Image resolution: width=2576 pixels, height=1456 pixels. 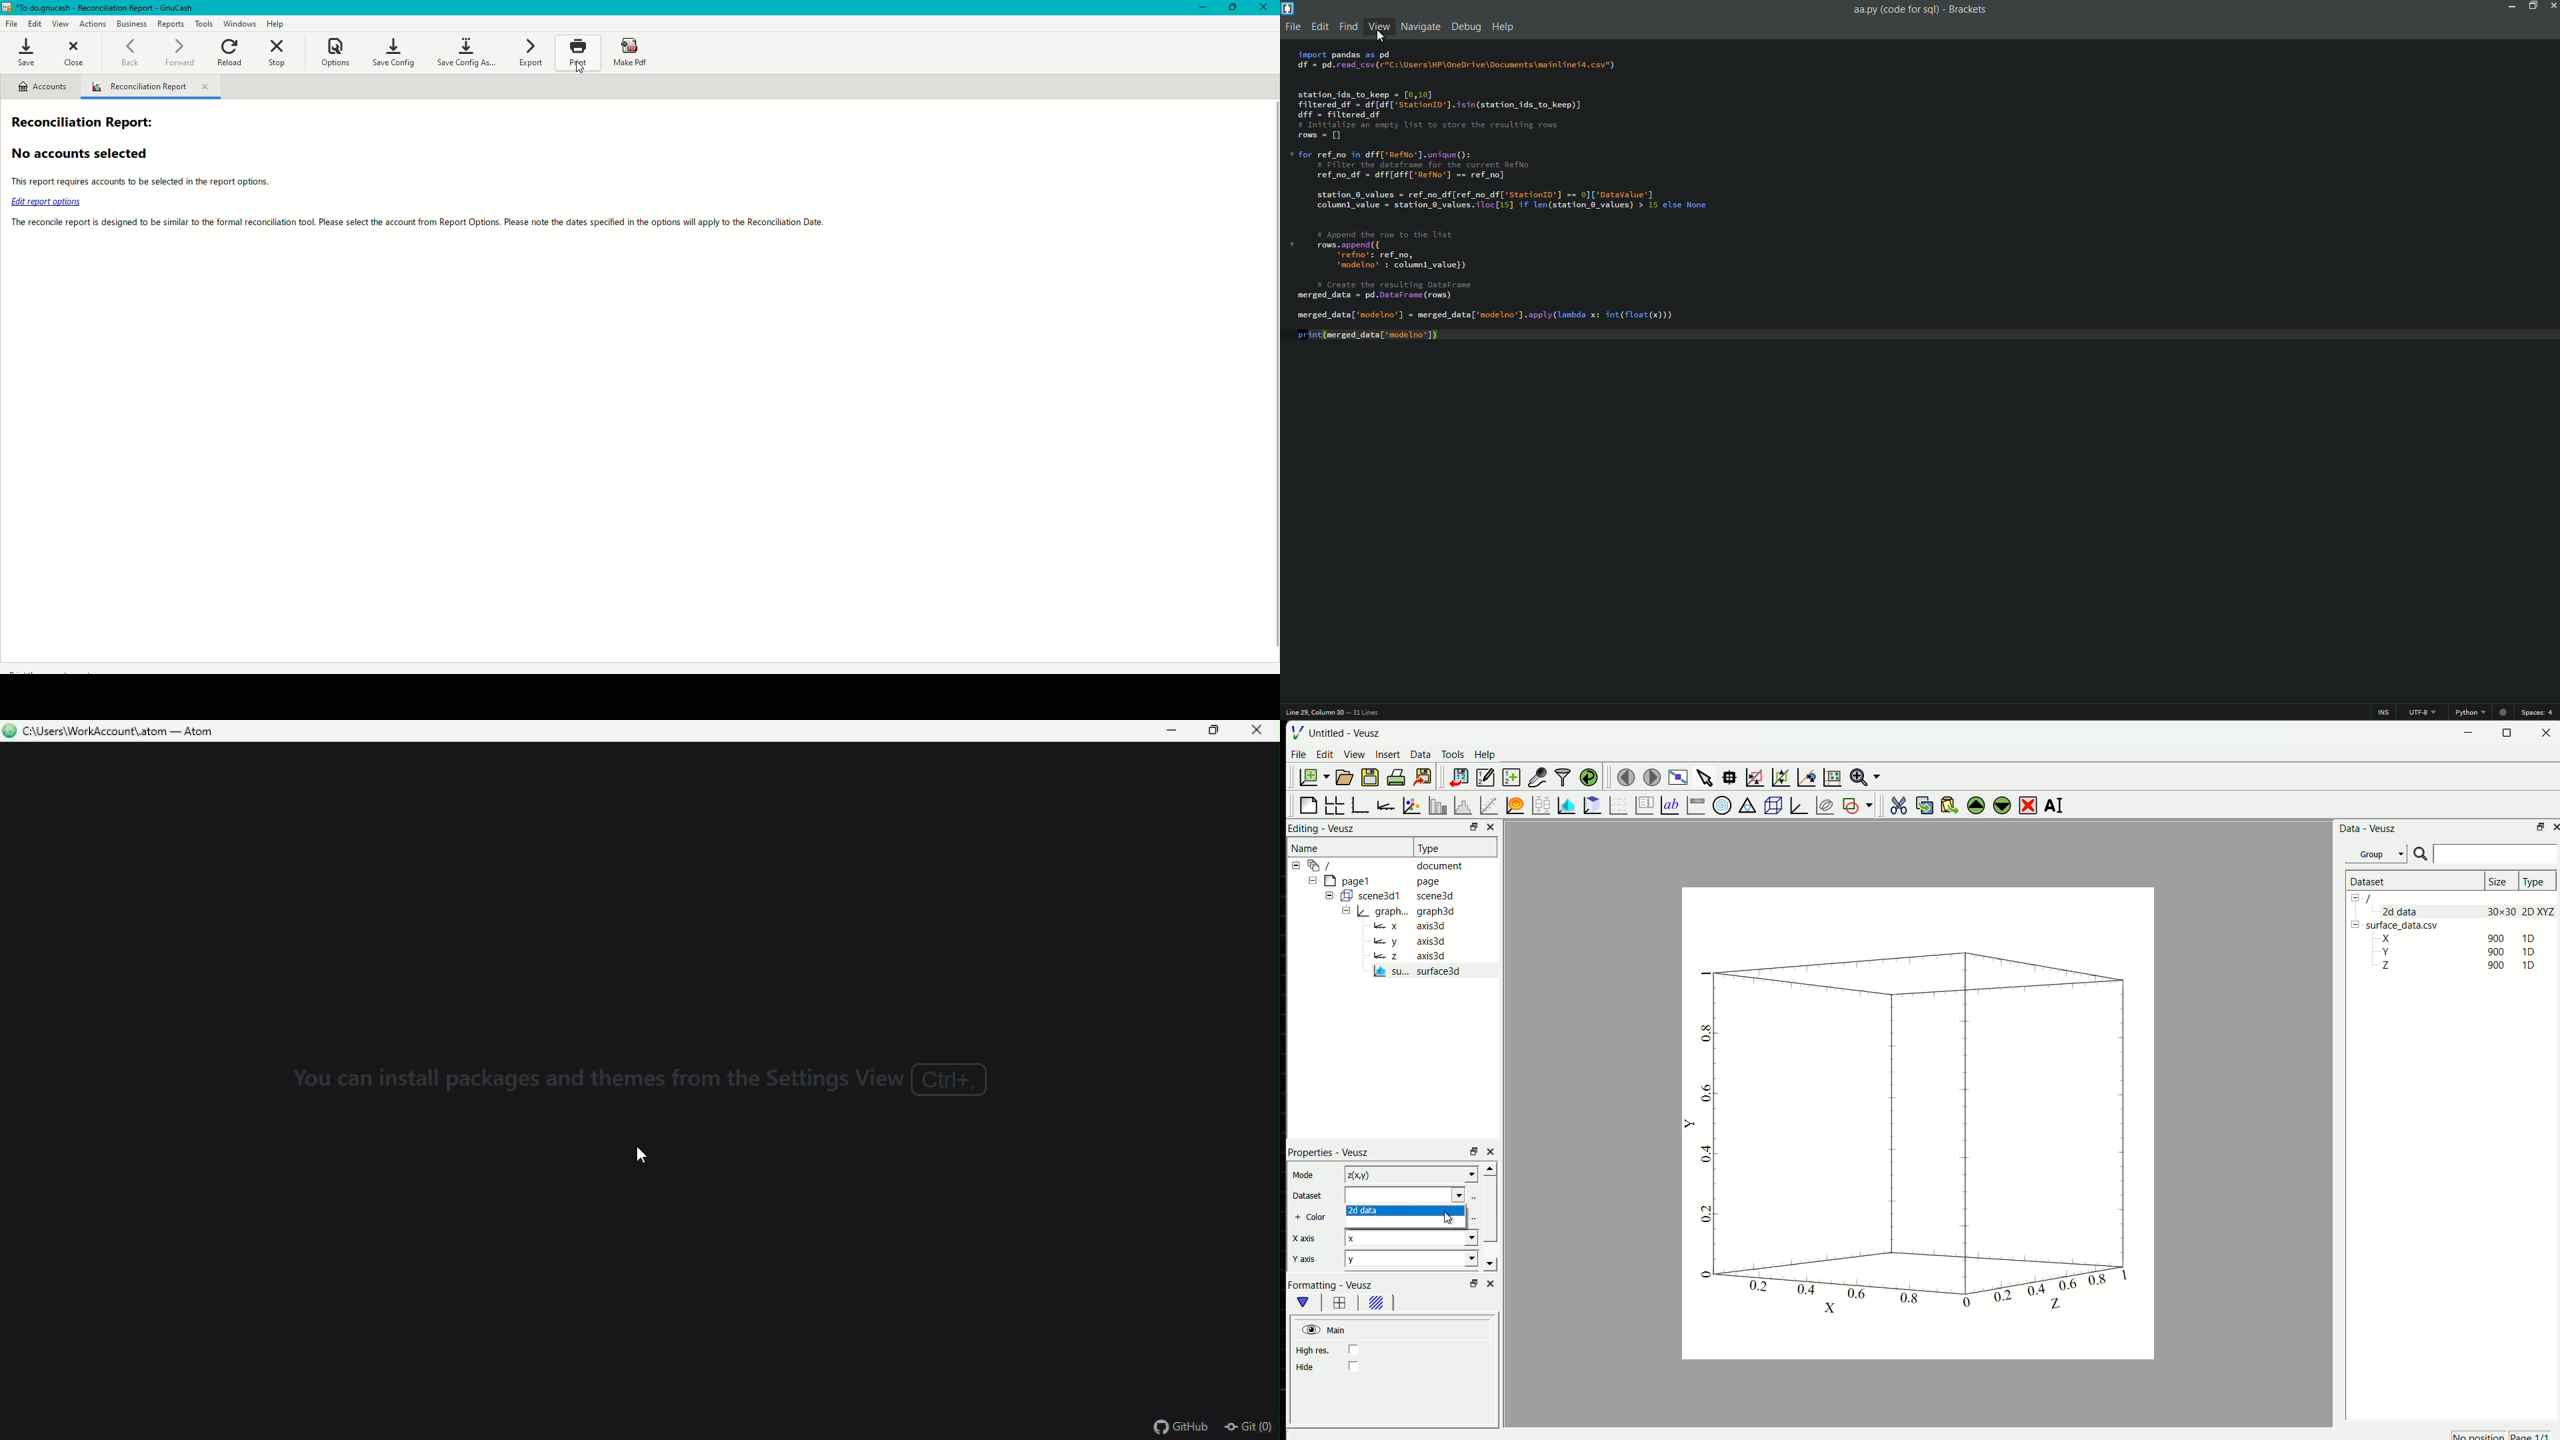 I want to click on scroll down, so click(x=1491, y=1264).